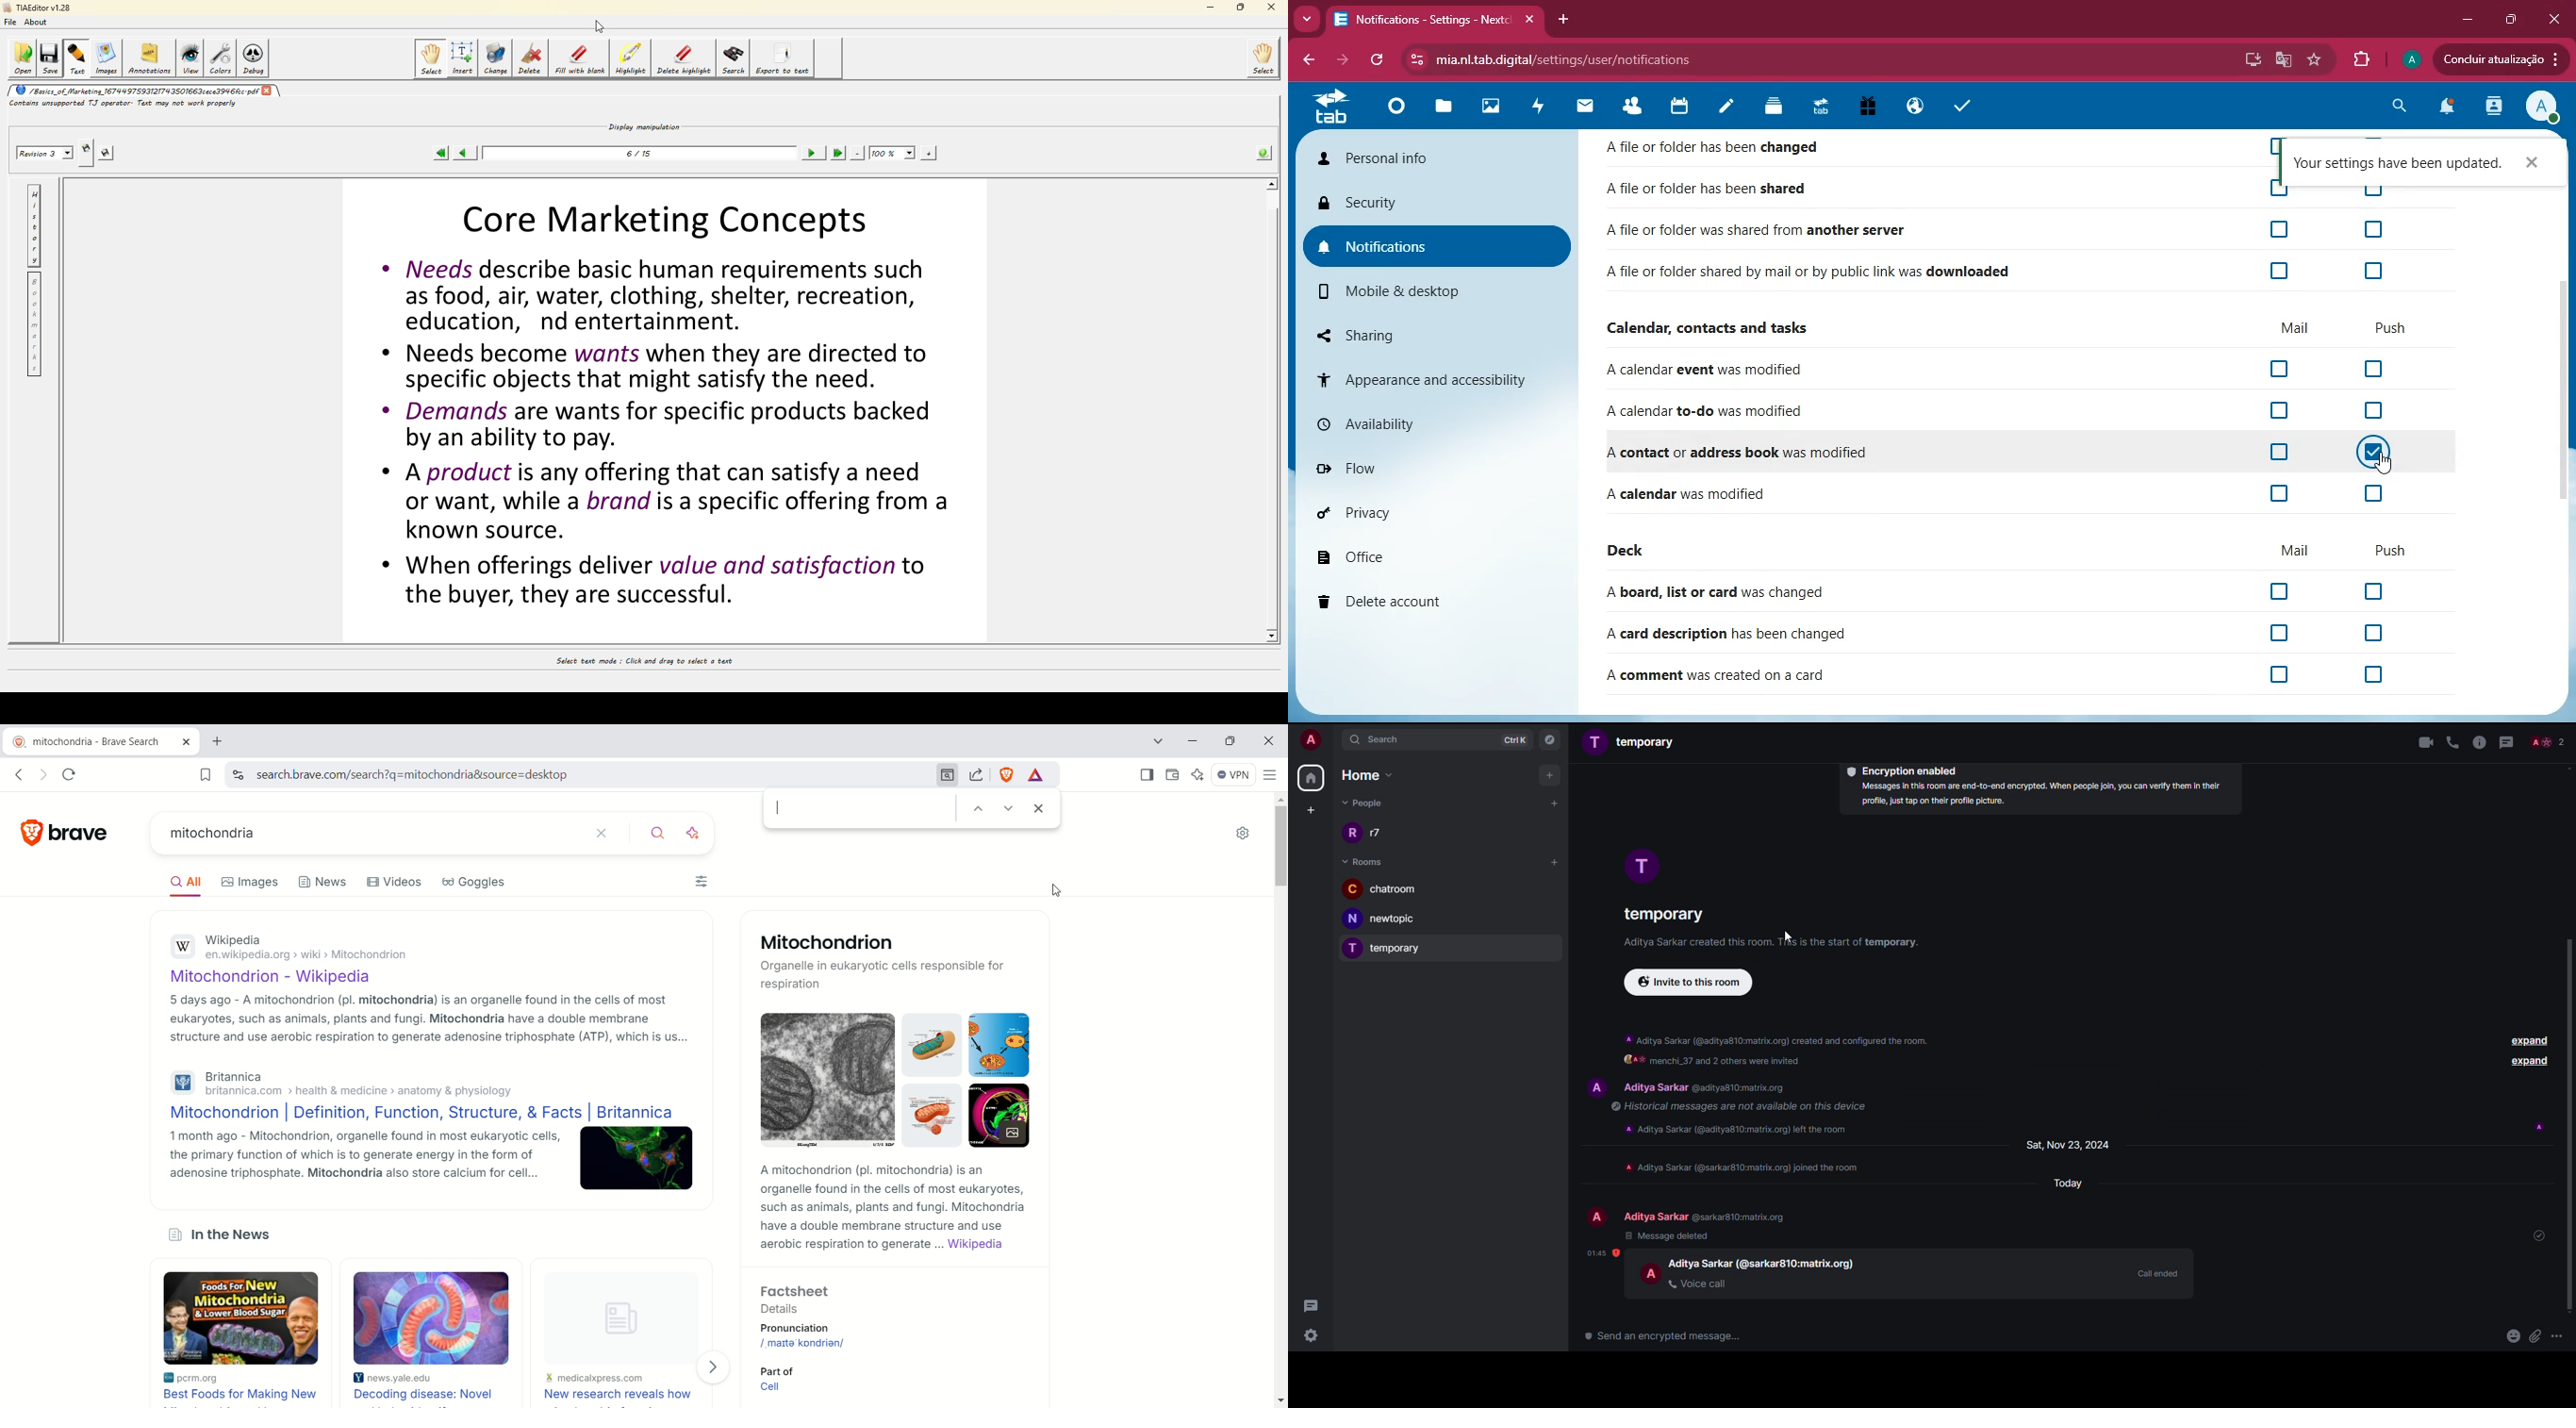  What do you see at coordinates (2378, 592) in the screenshot?
I see `off` at bounding box center [2378, 592].